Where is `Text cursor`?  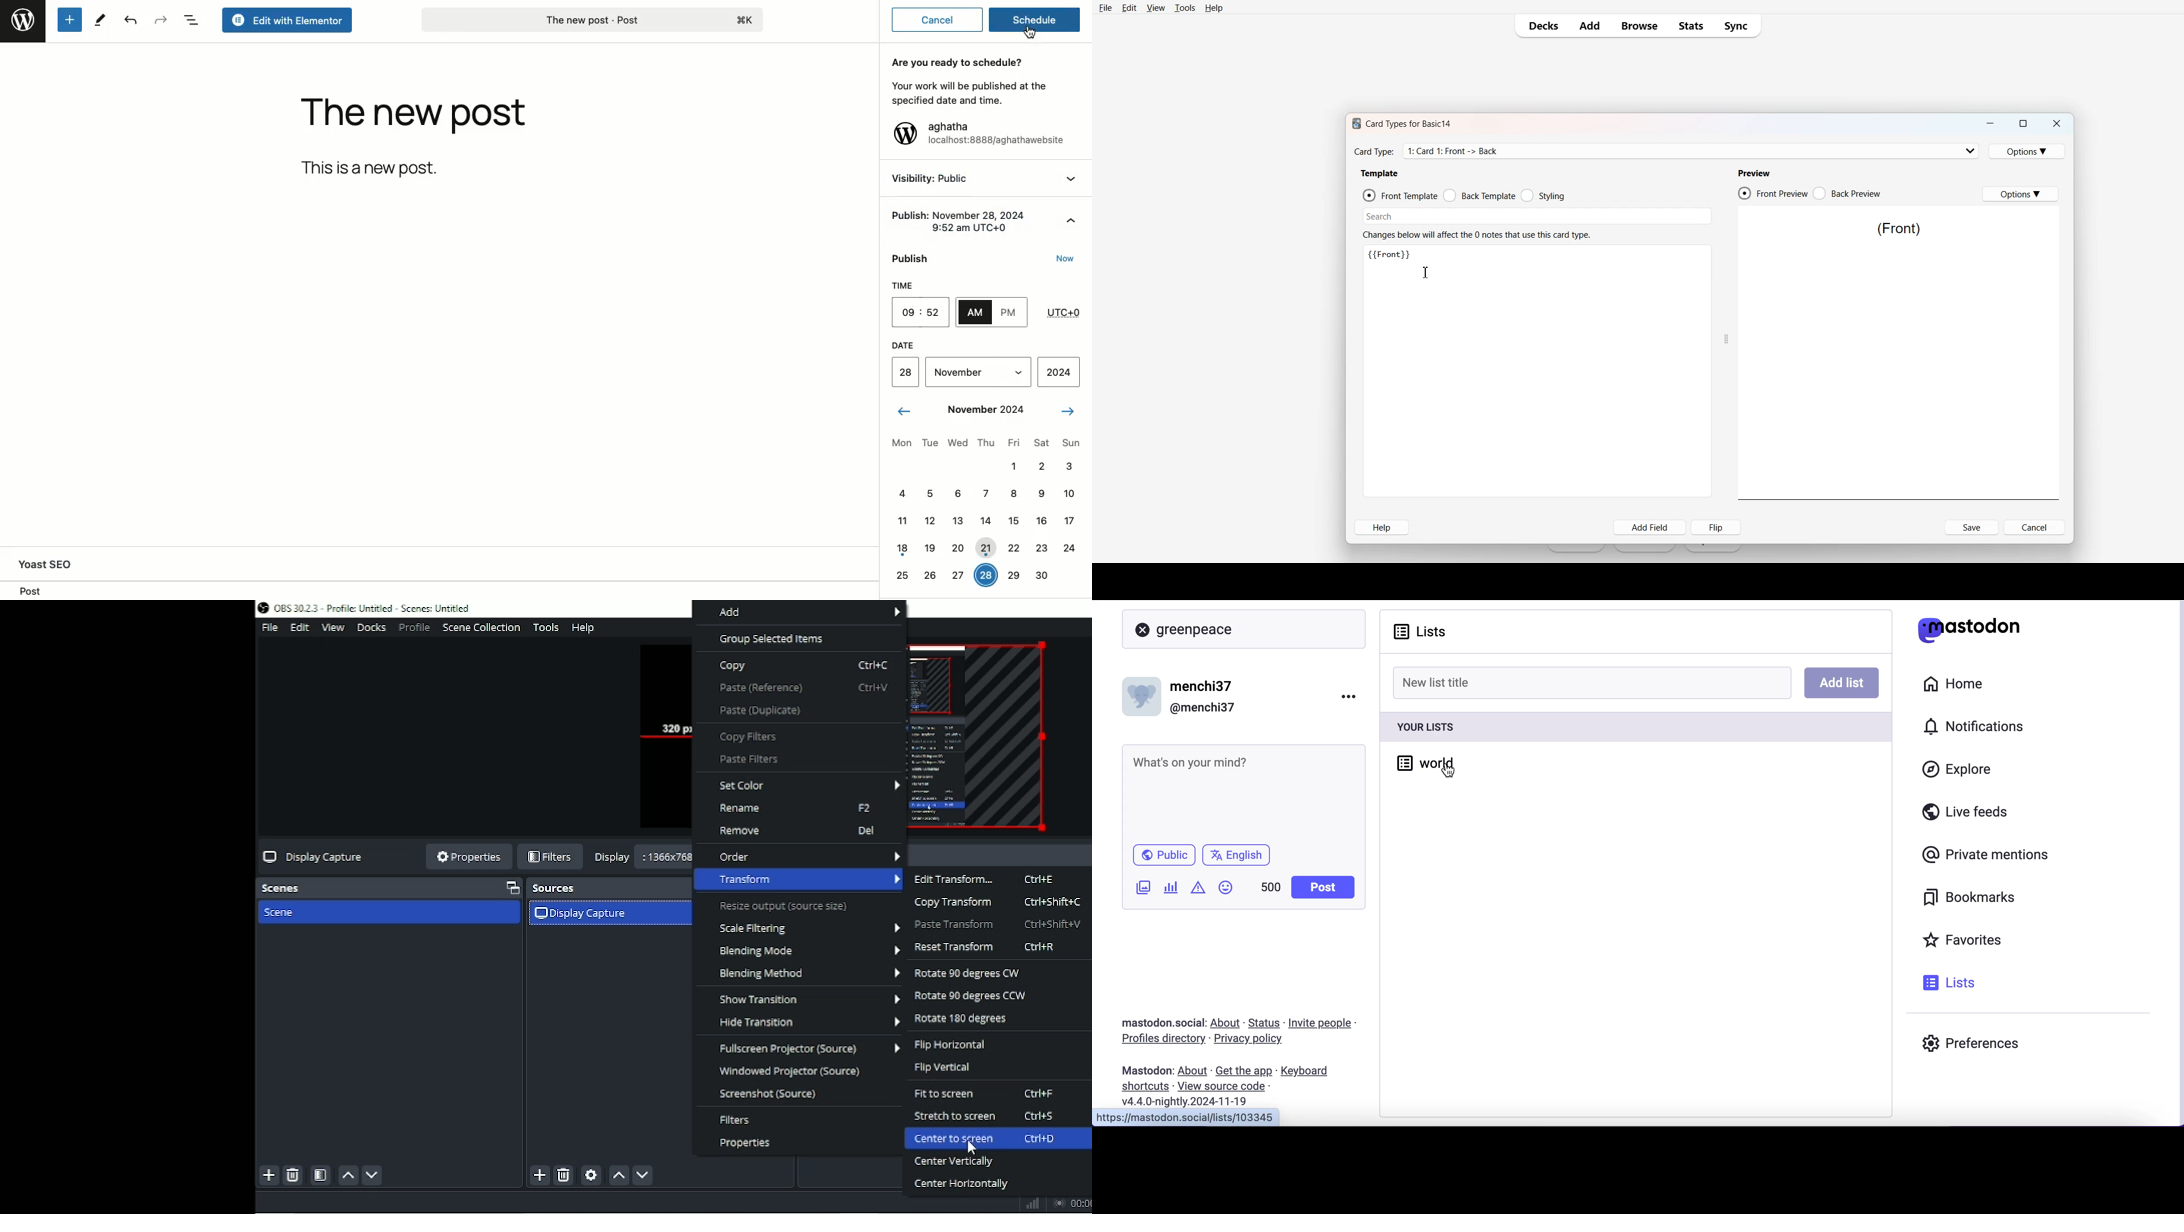
Text cursor is located at coordinates (1426, 272).